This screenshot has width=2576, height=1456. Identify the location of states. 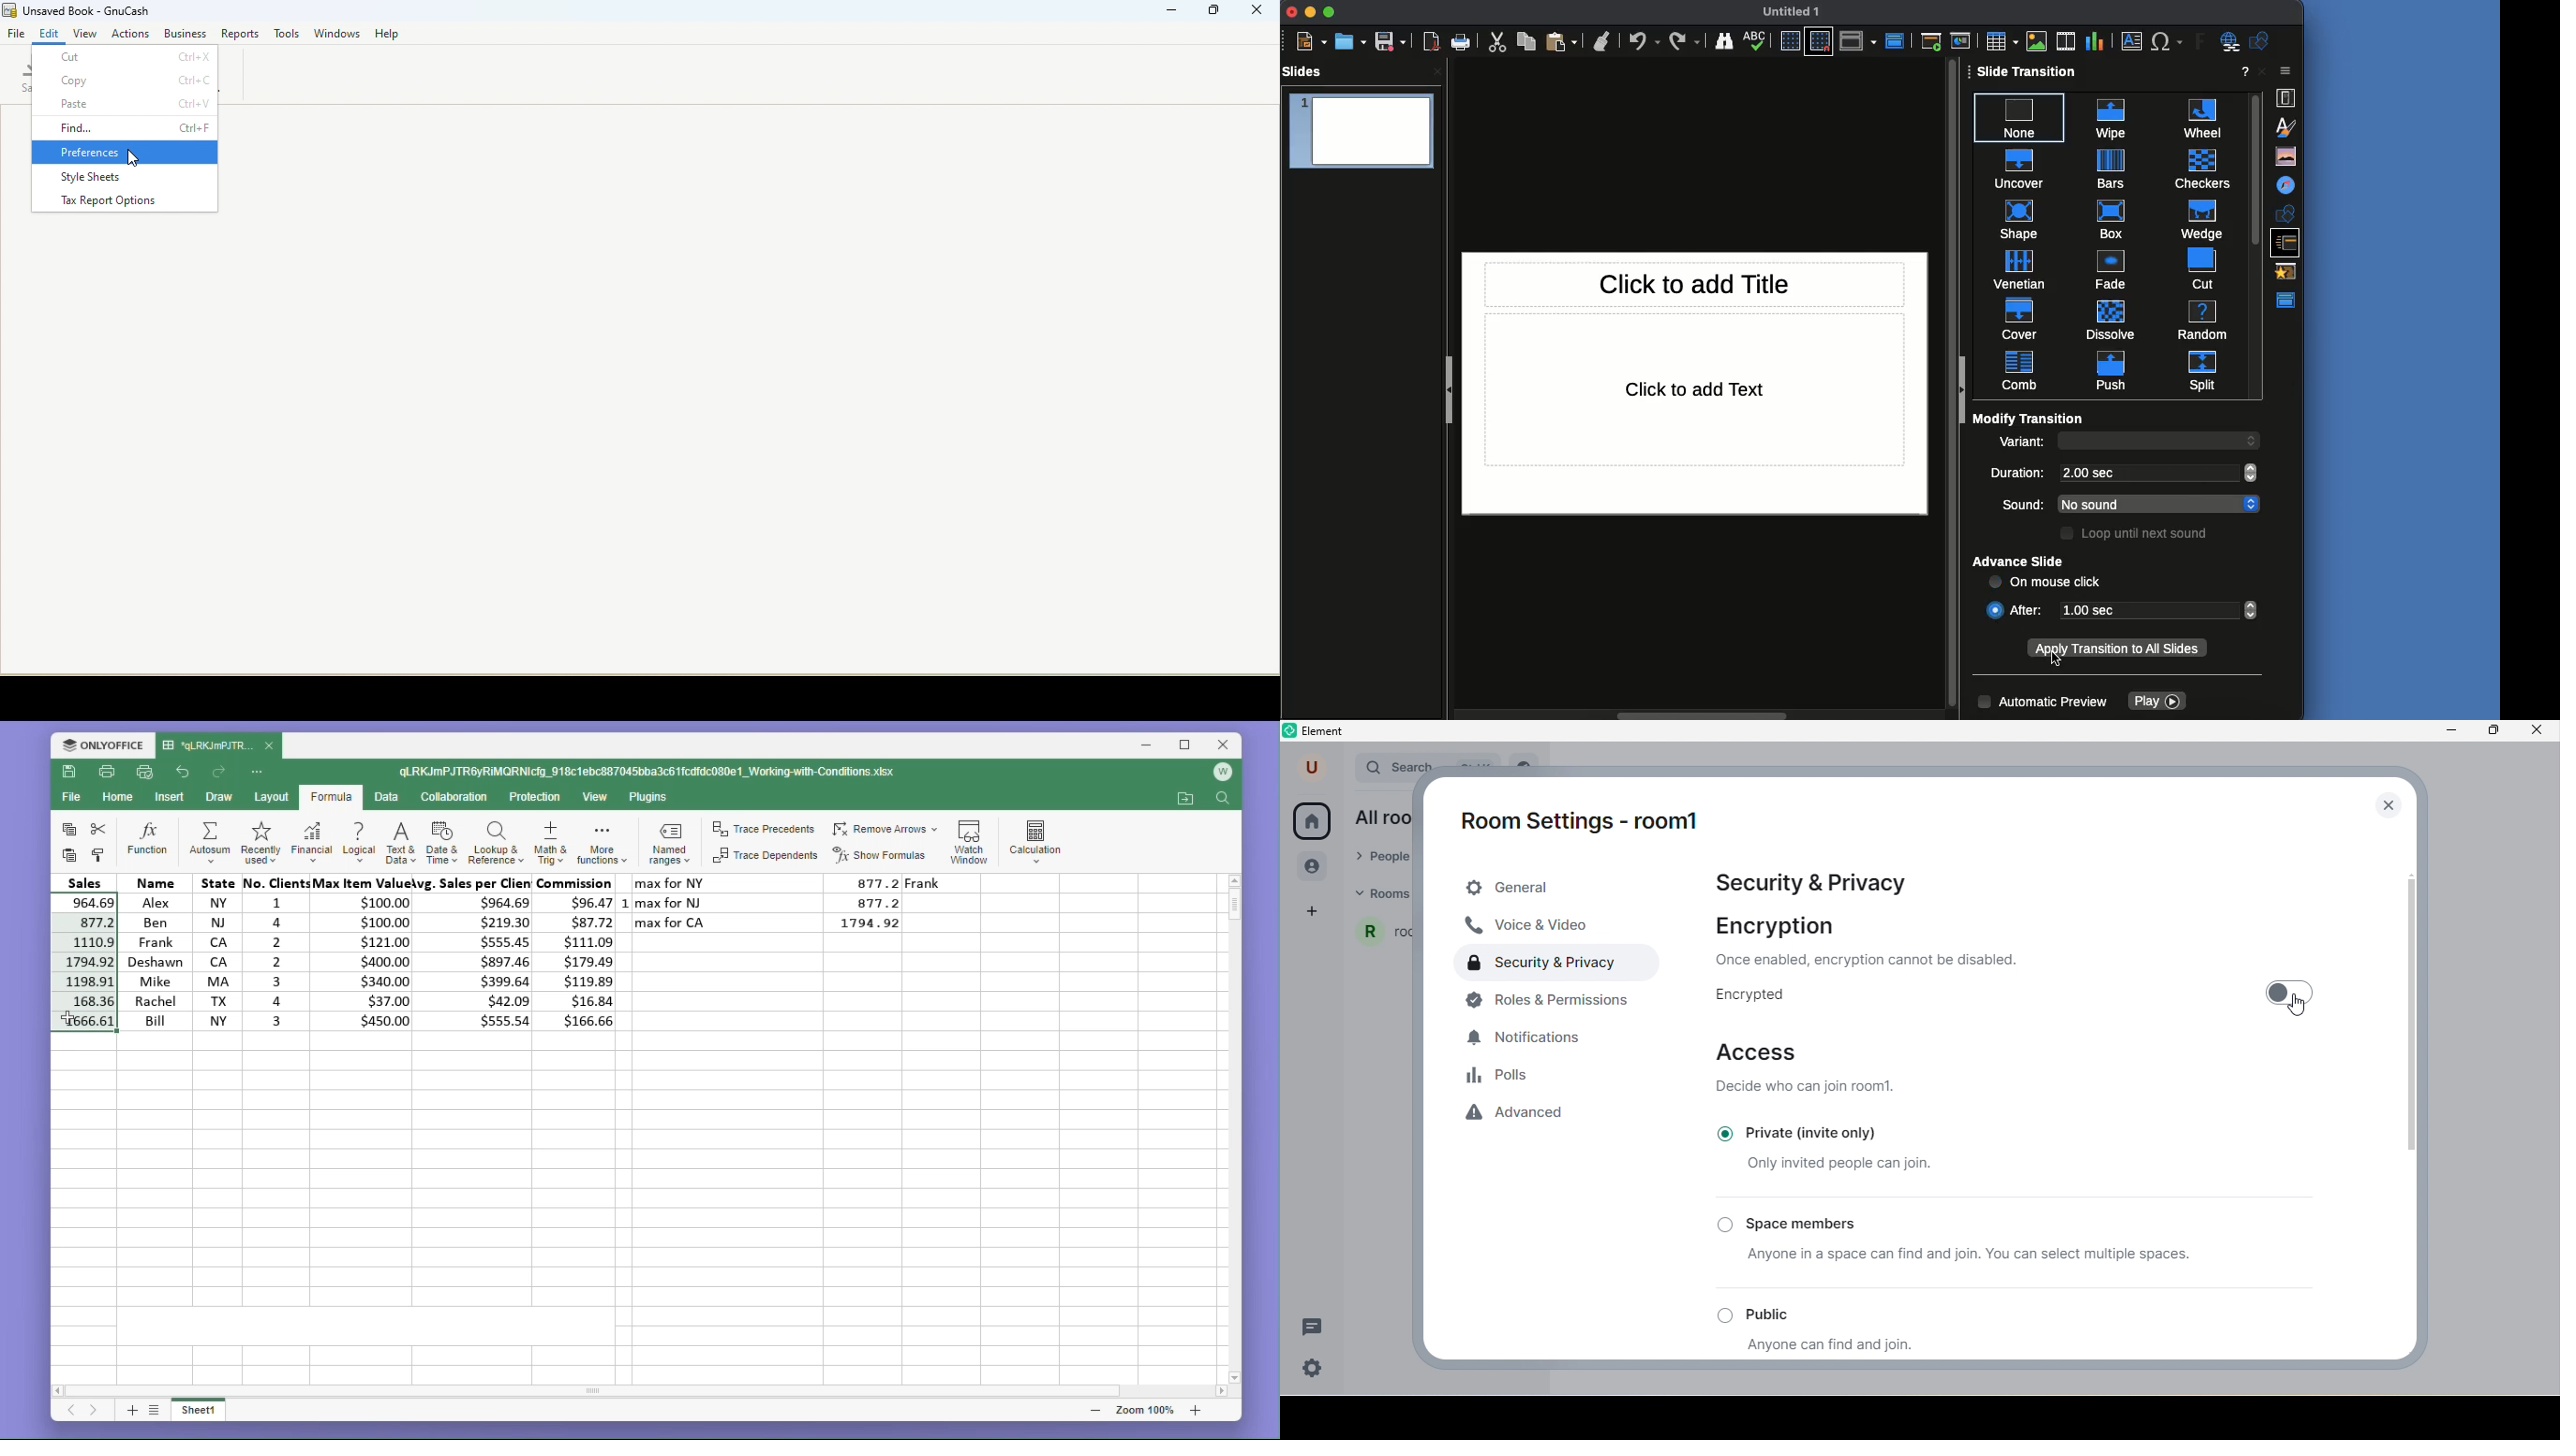
(211, 952).